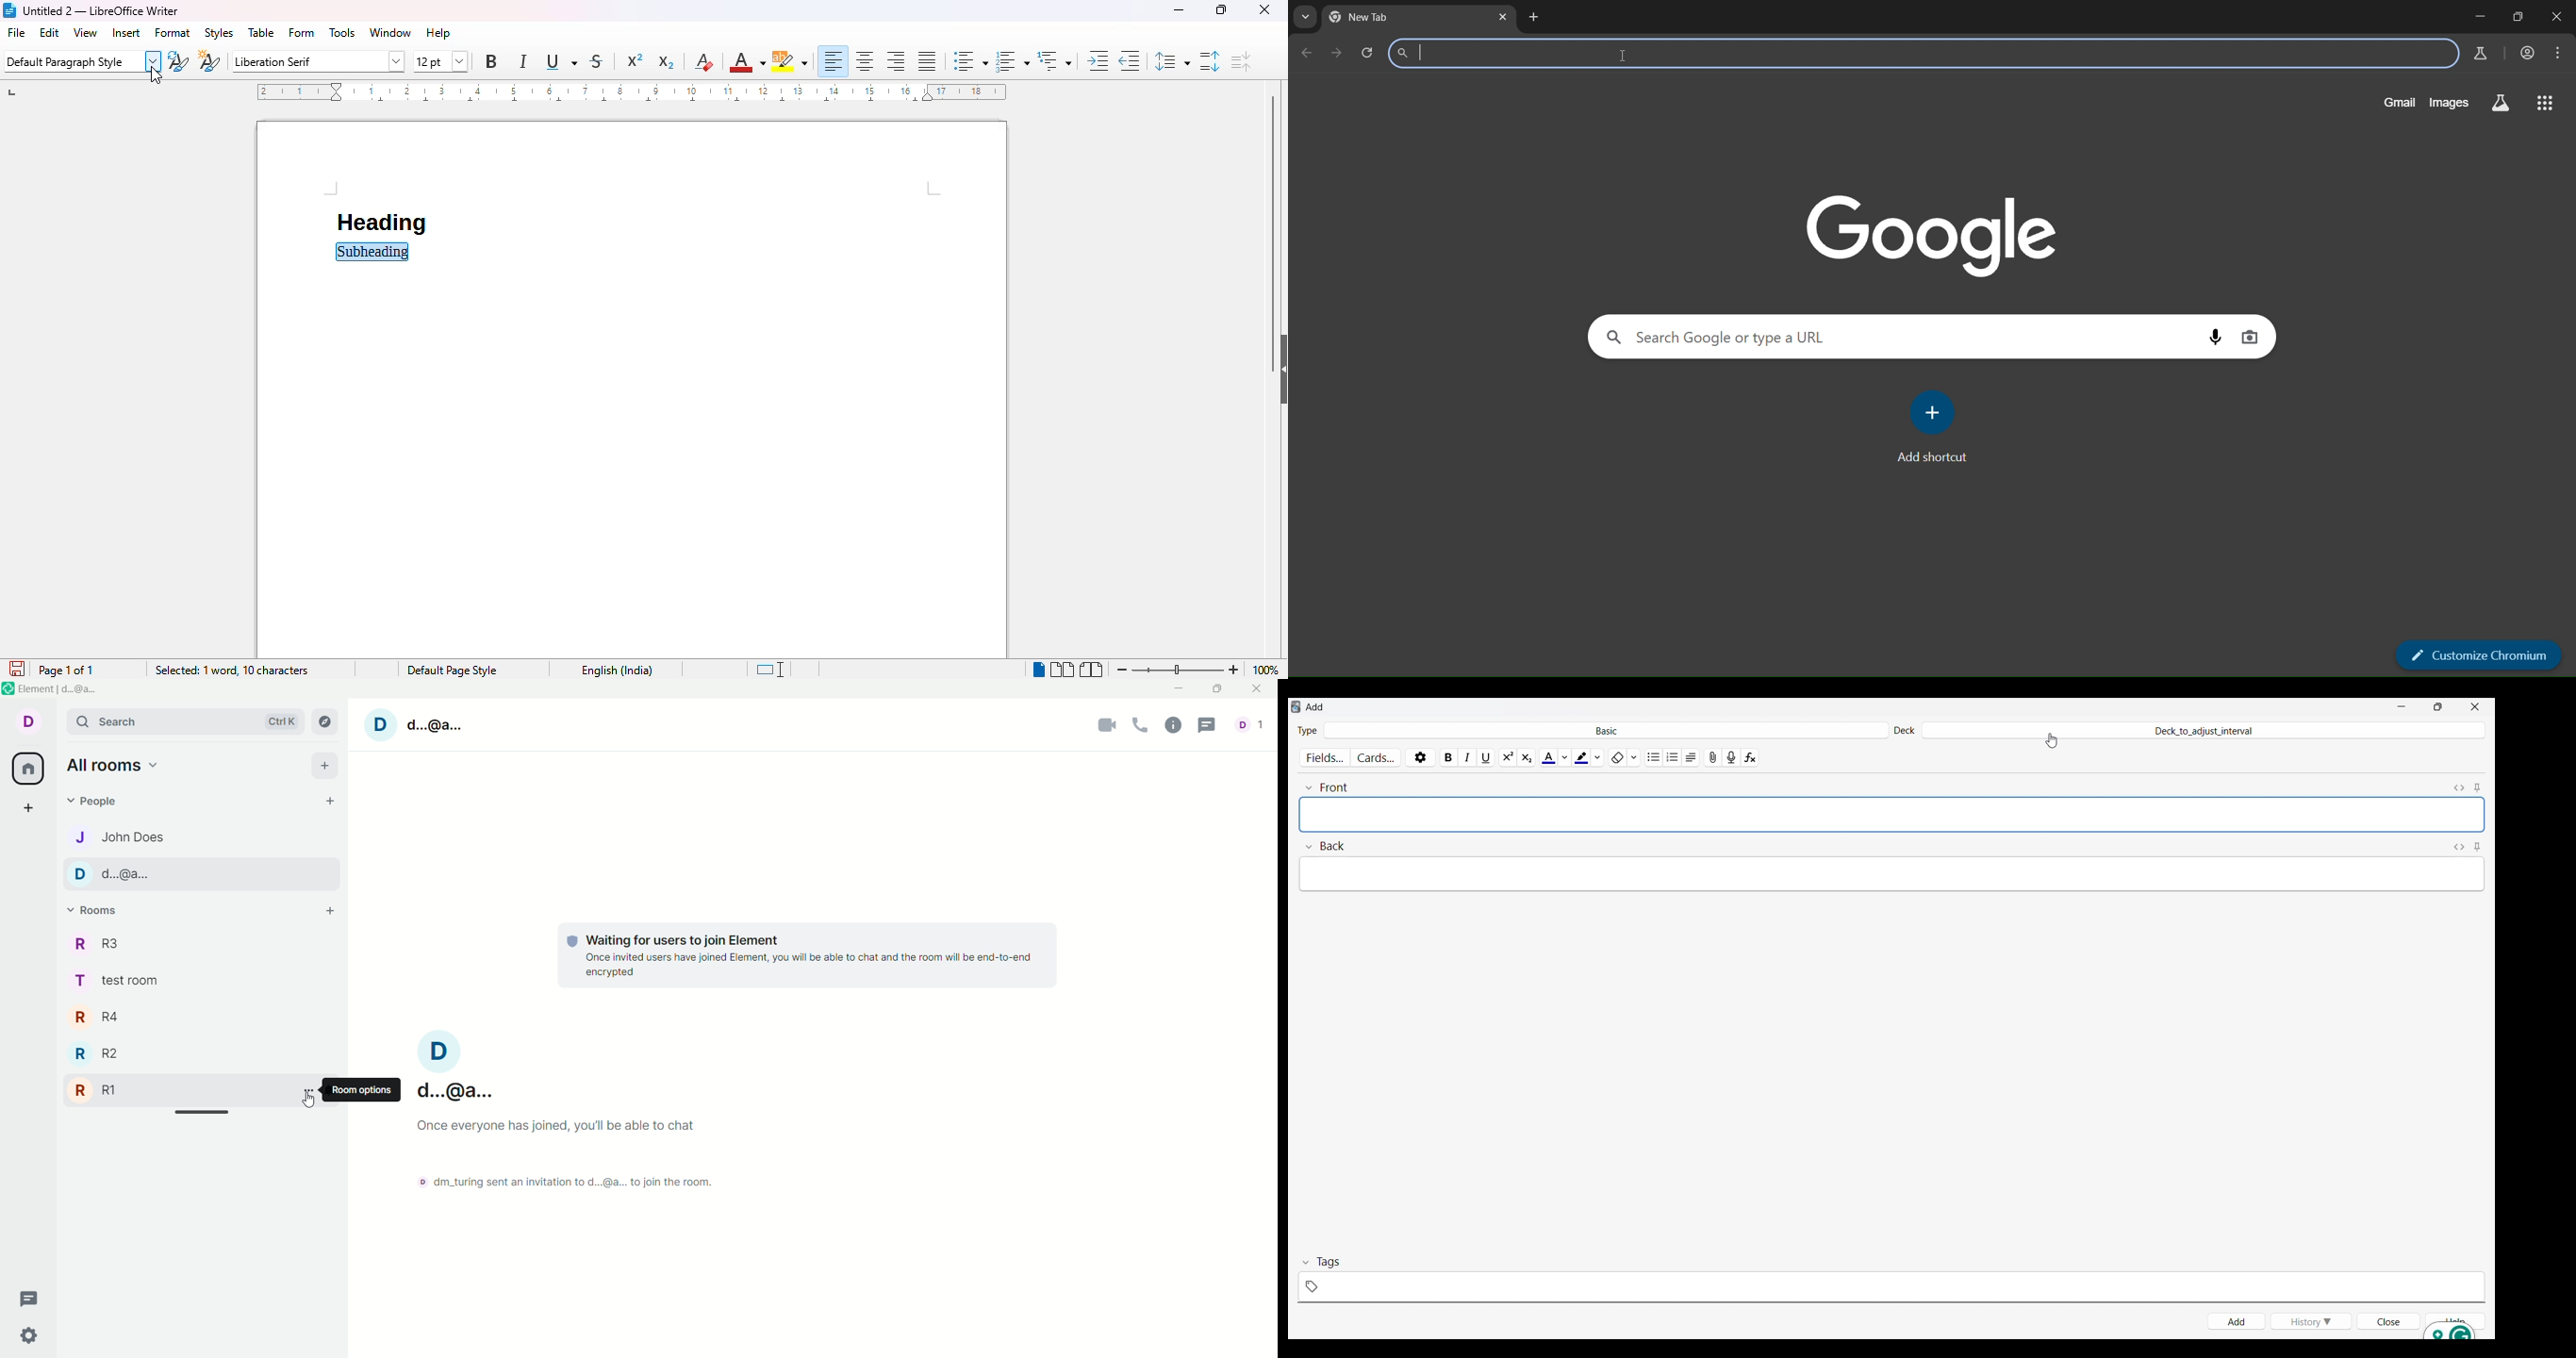 The image size is (2576, 1372). Describe the element at coordinates (1634, 757) in the screenshot. I see `Formatting options` at that location.